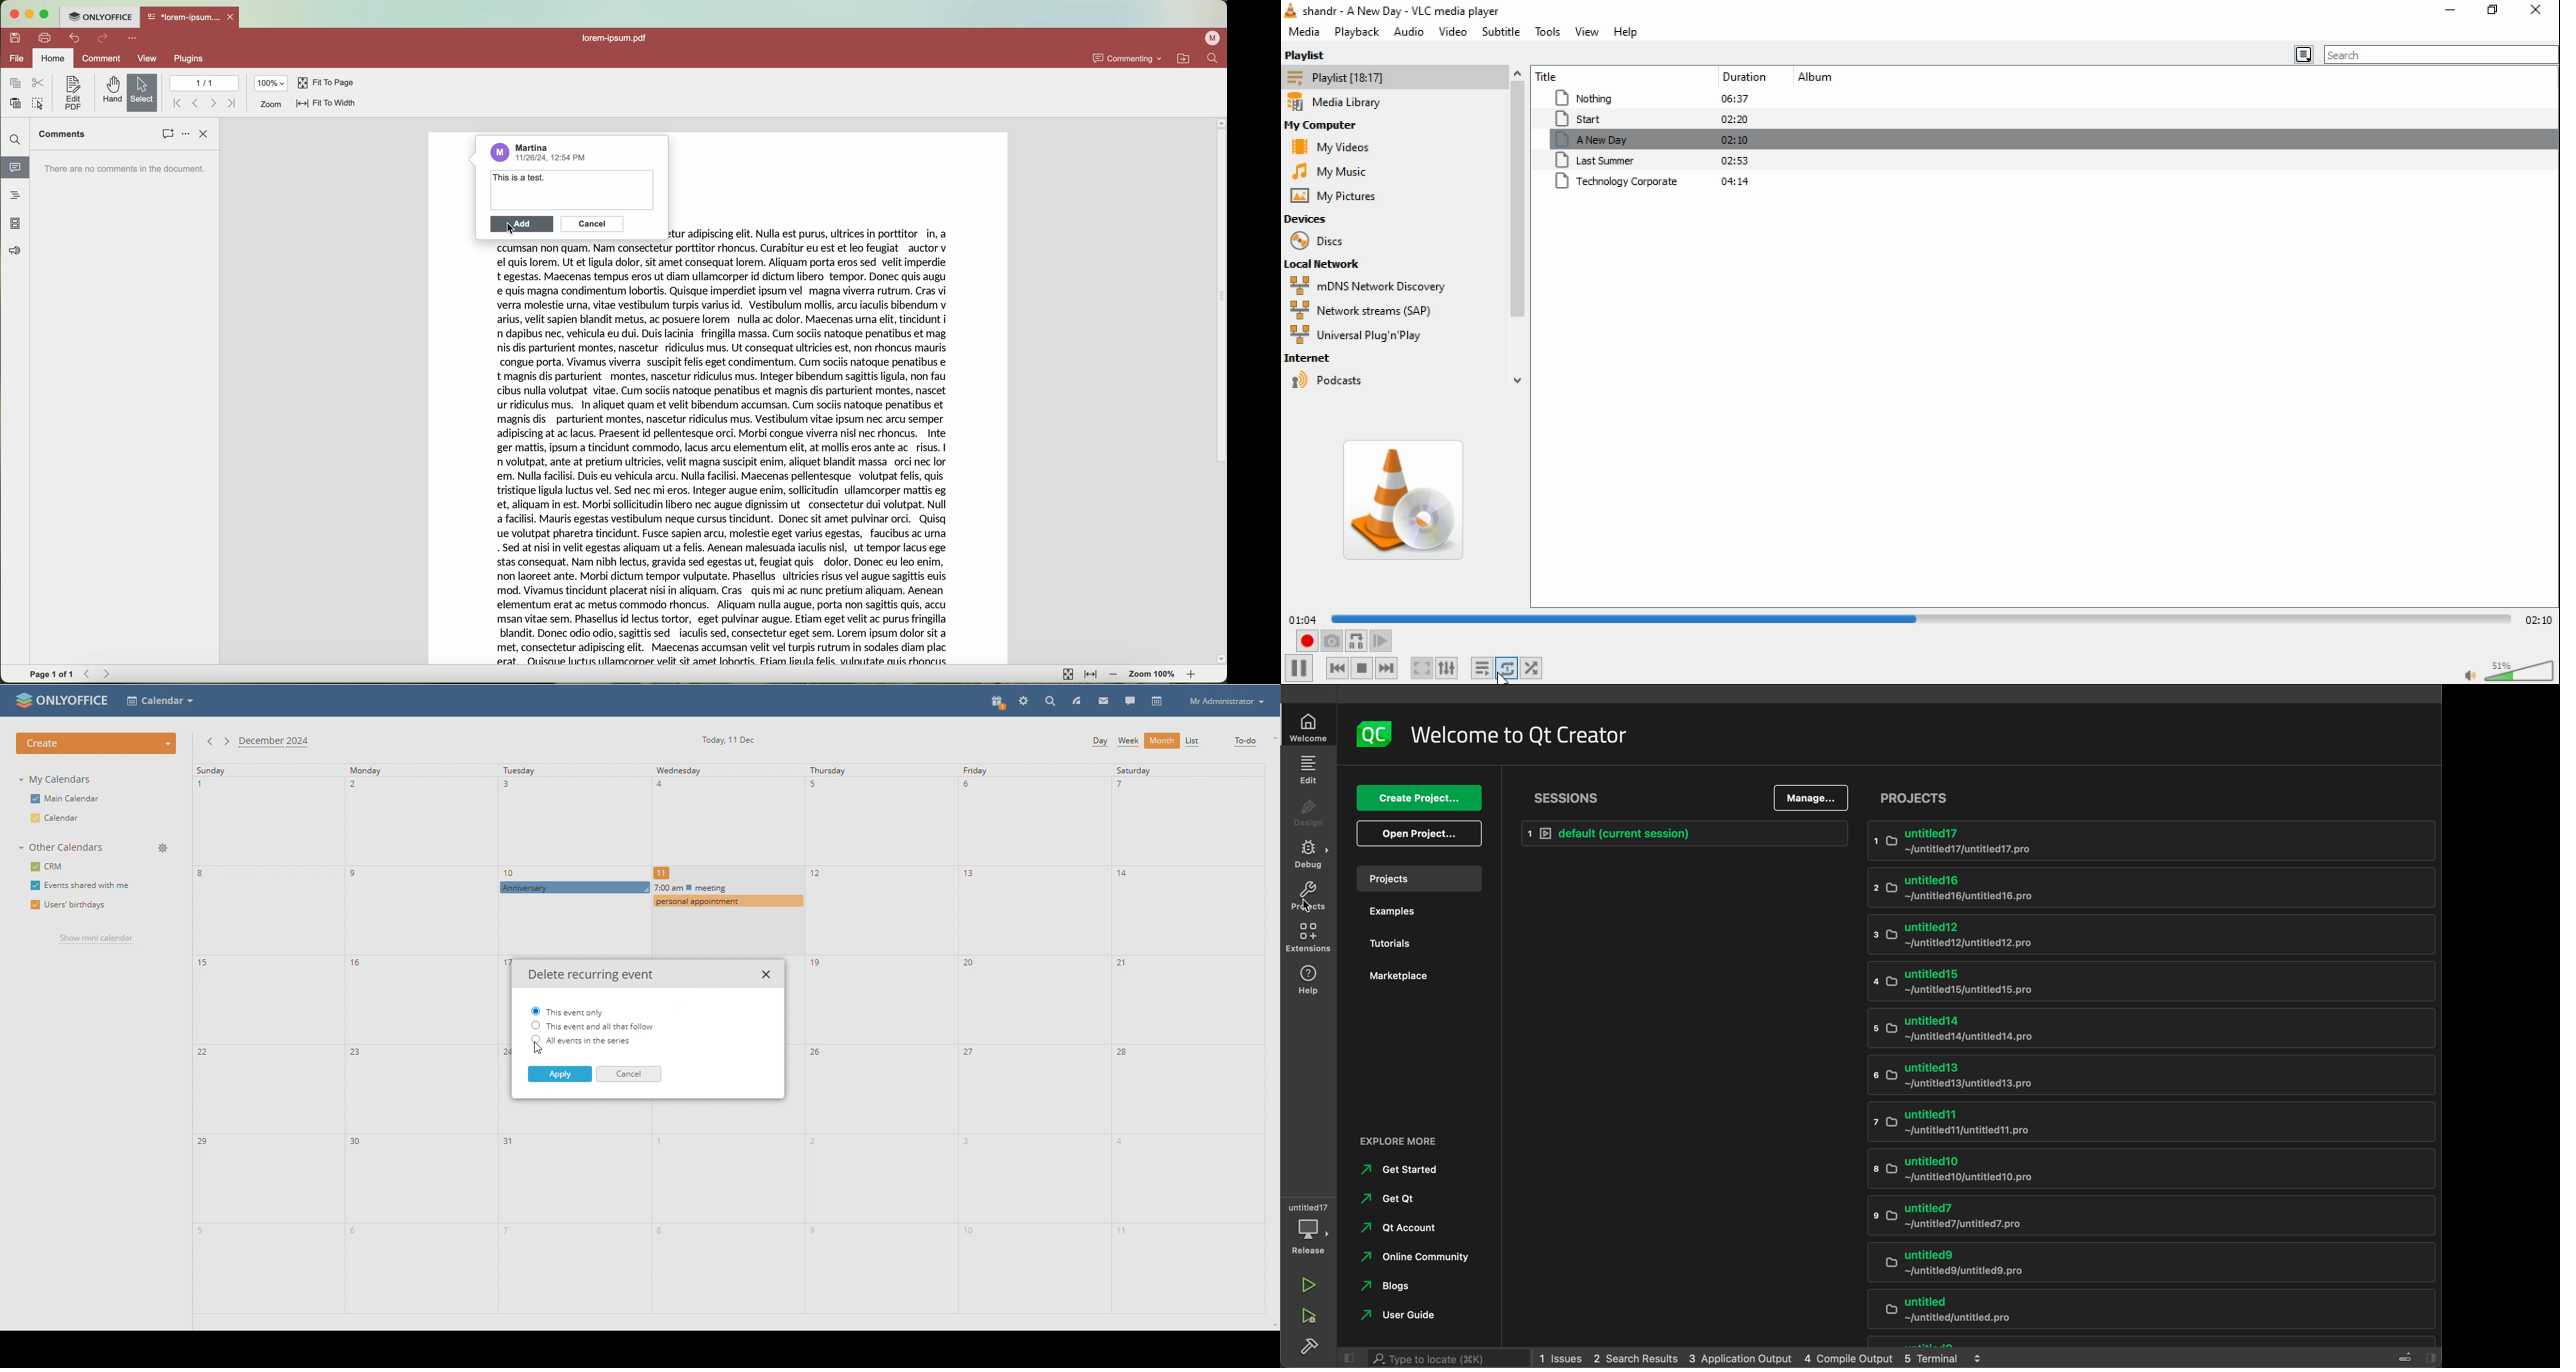  Describe the element at coordinates (1052, 701) in the screenshot. I see `search` at that location.